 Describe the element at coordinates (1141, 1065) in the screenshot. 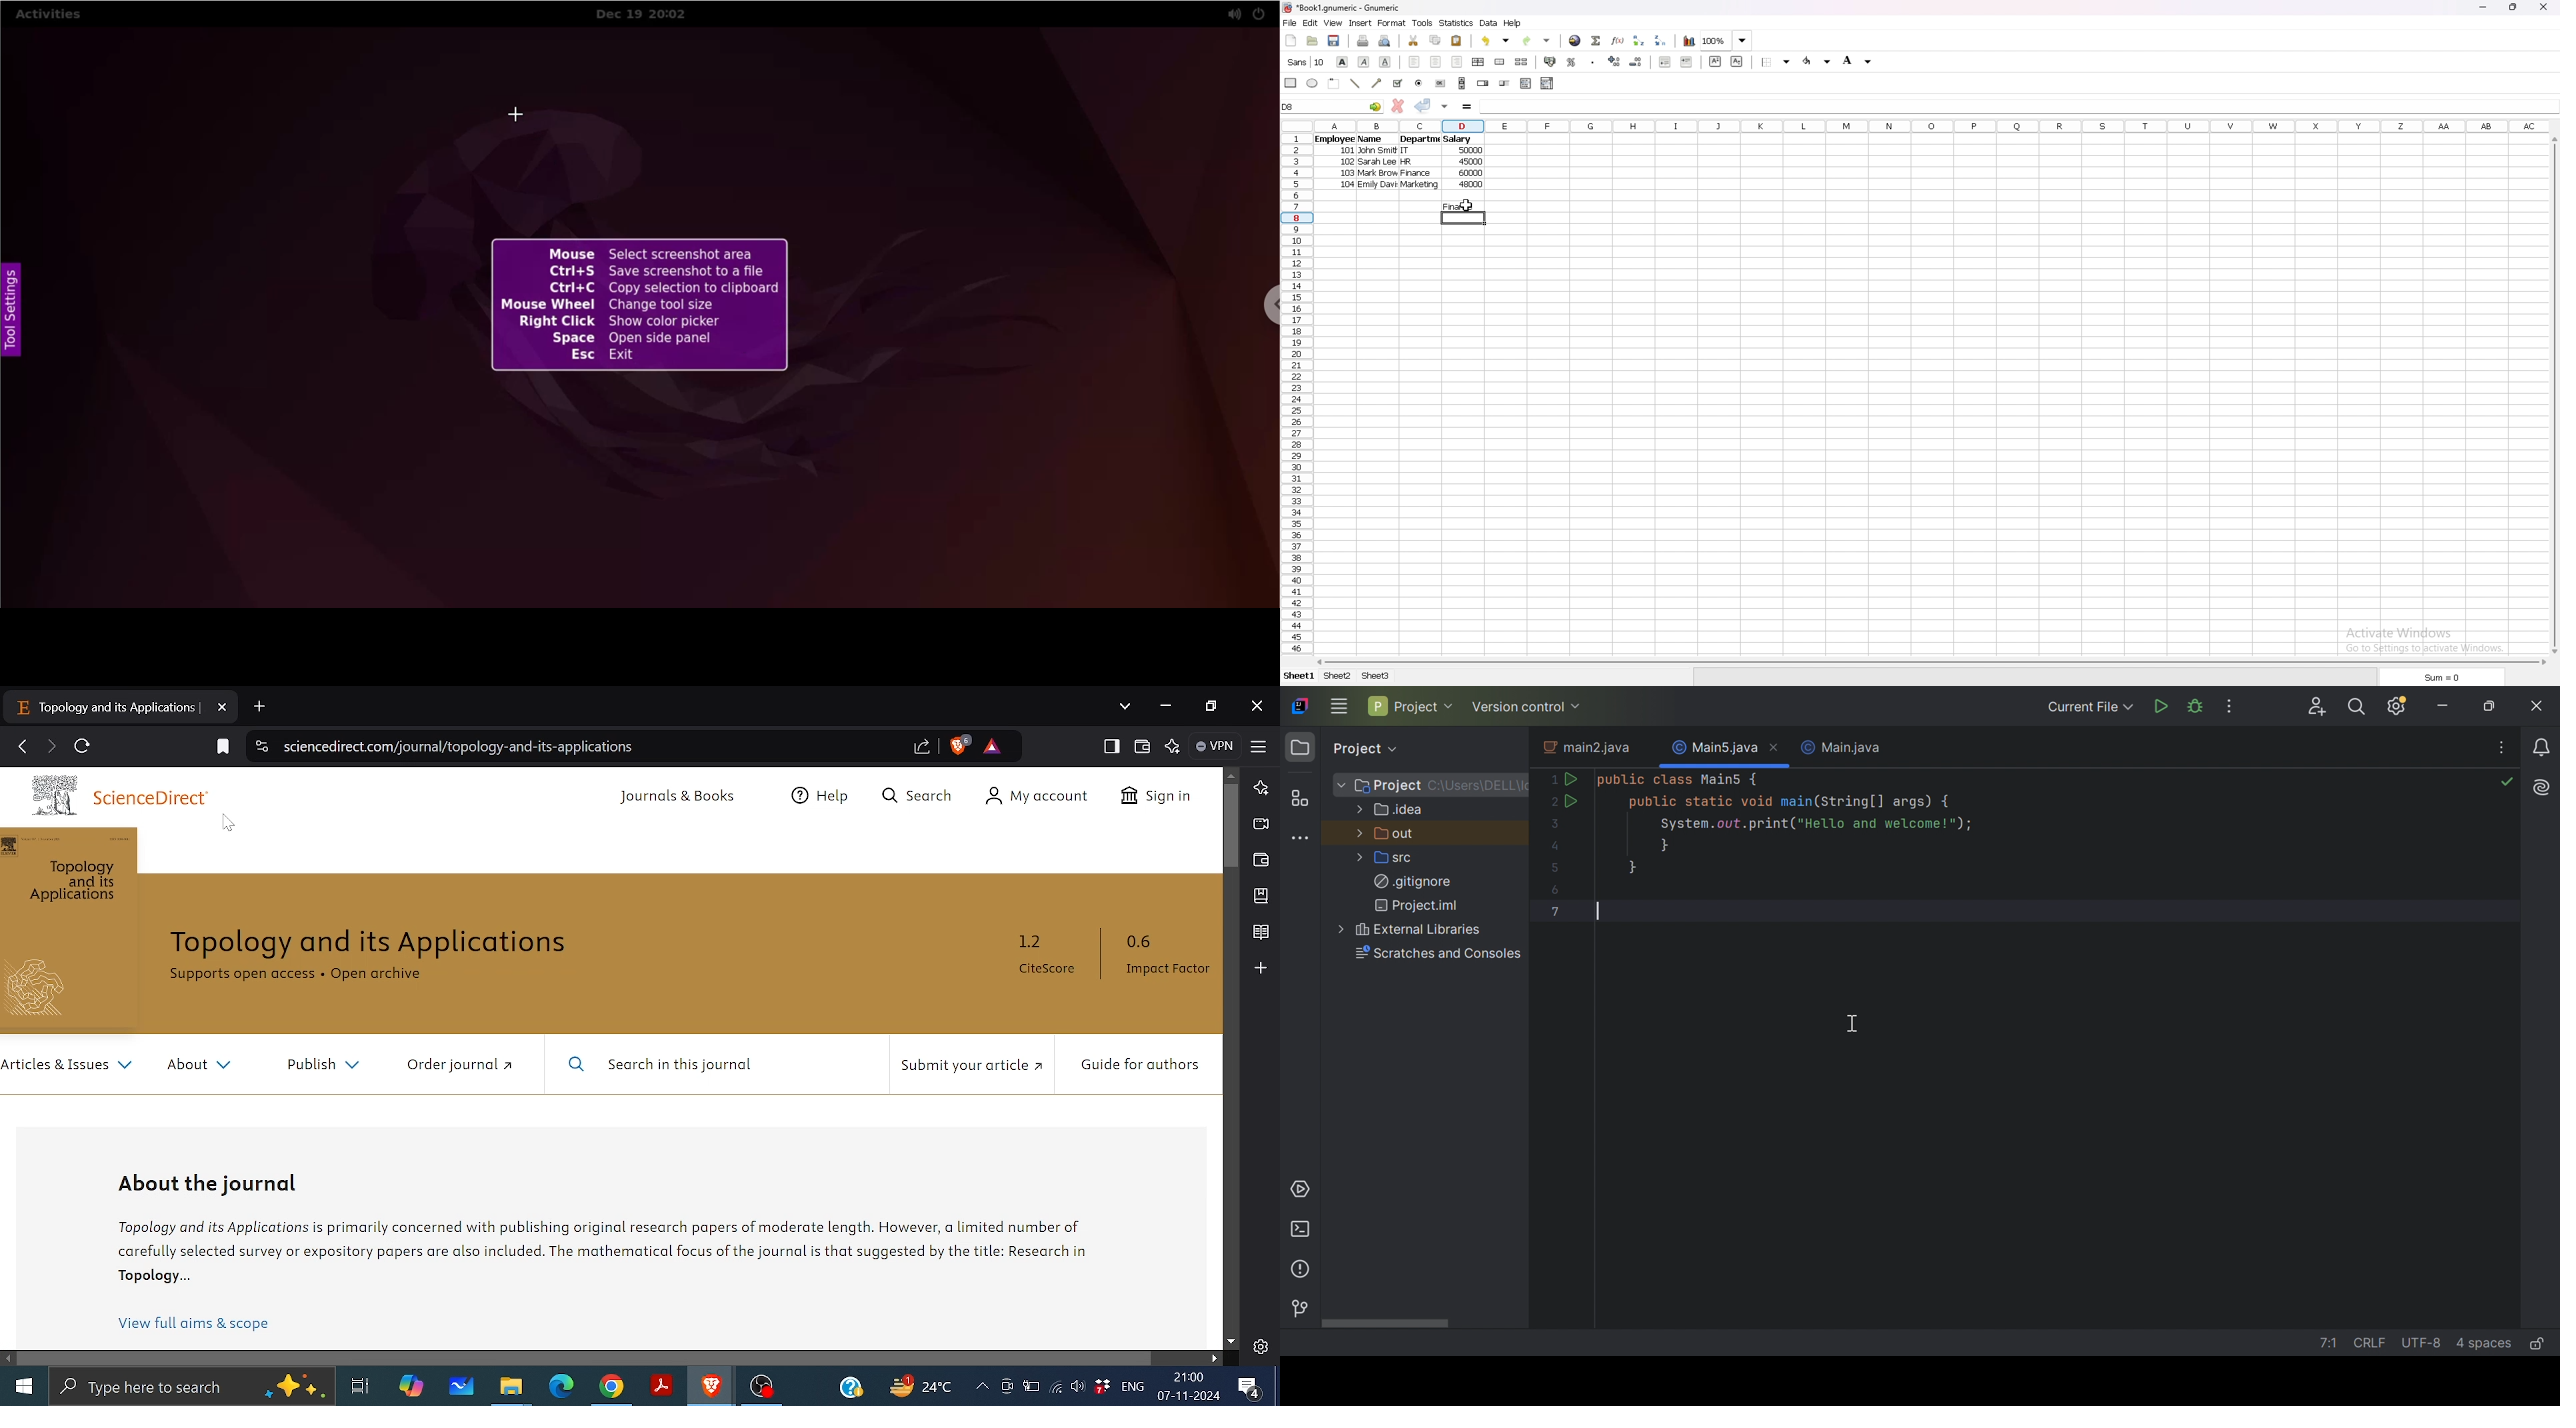

I see `Guide for authors` at that location.